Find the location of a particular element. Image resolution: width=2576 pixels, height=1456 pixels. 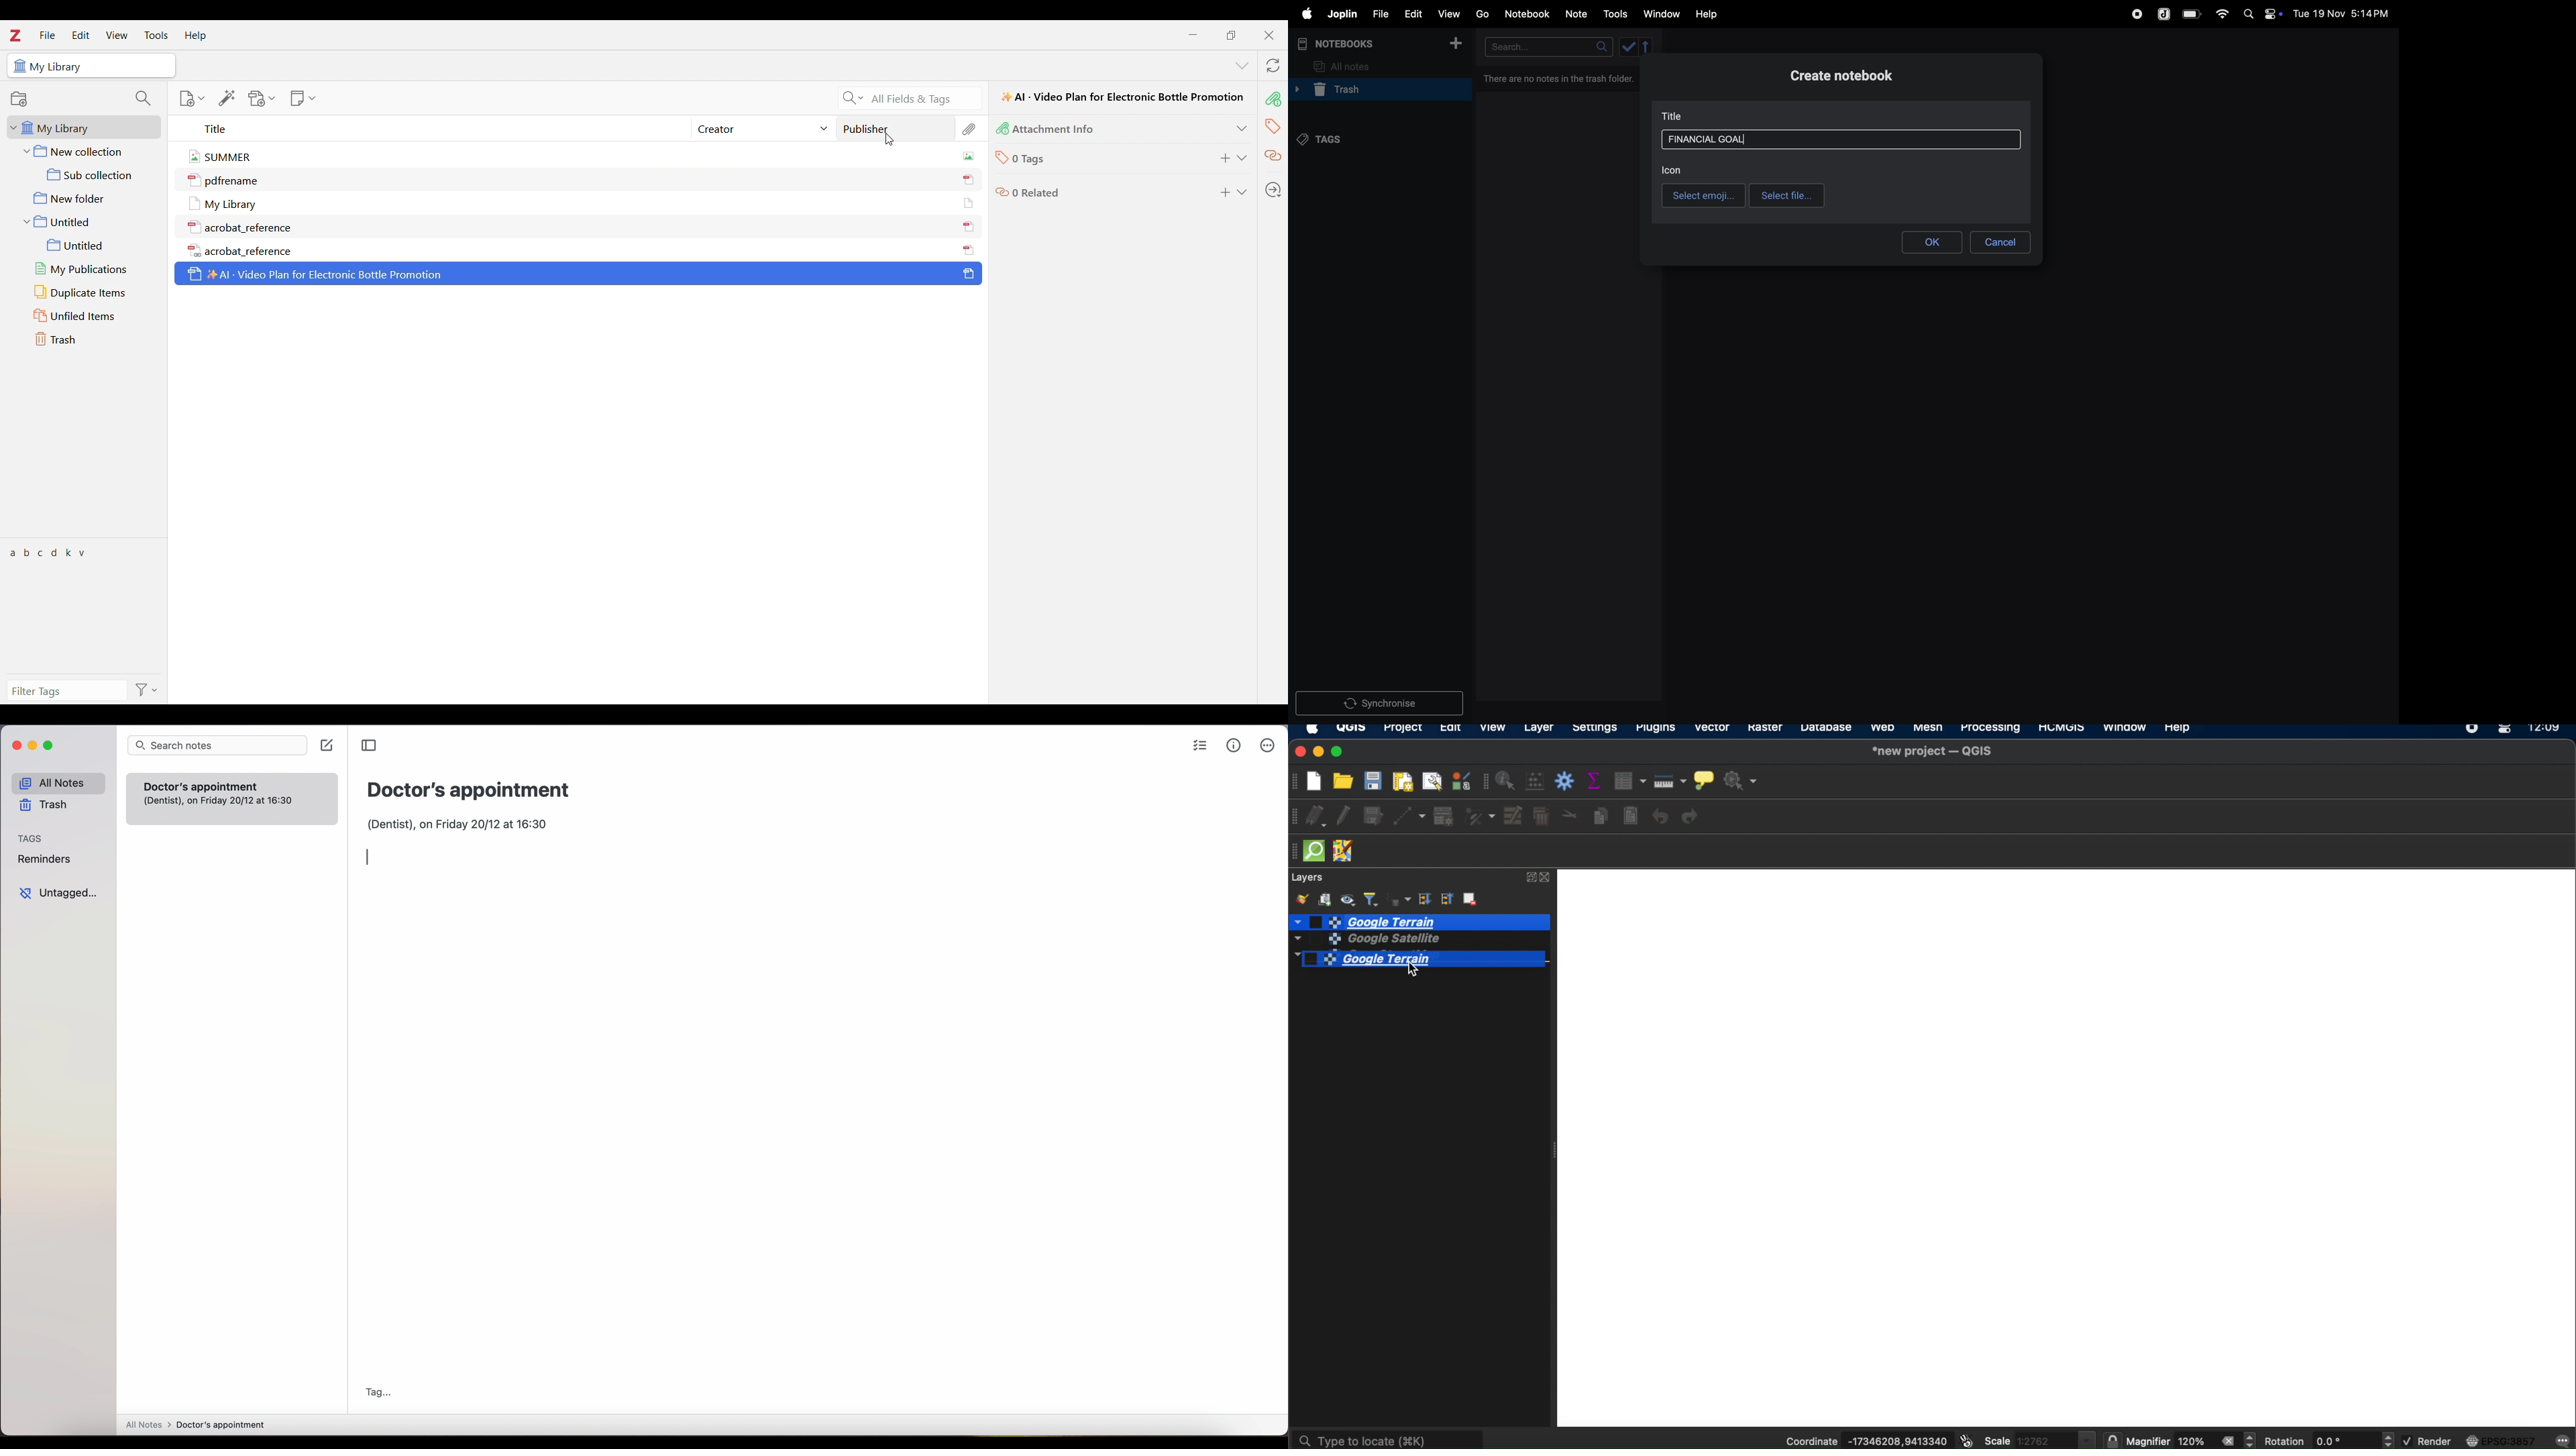

open project is located at coordinates (1345, 781).